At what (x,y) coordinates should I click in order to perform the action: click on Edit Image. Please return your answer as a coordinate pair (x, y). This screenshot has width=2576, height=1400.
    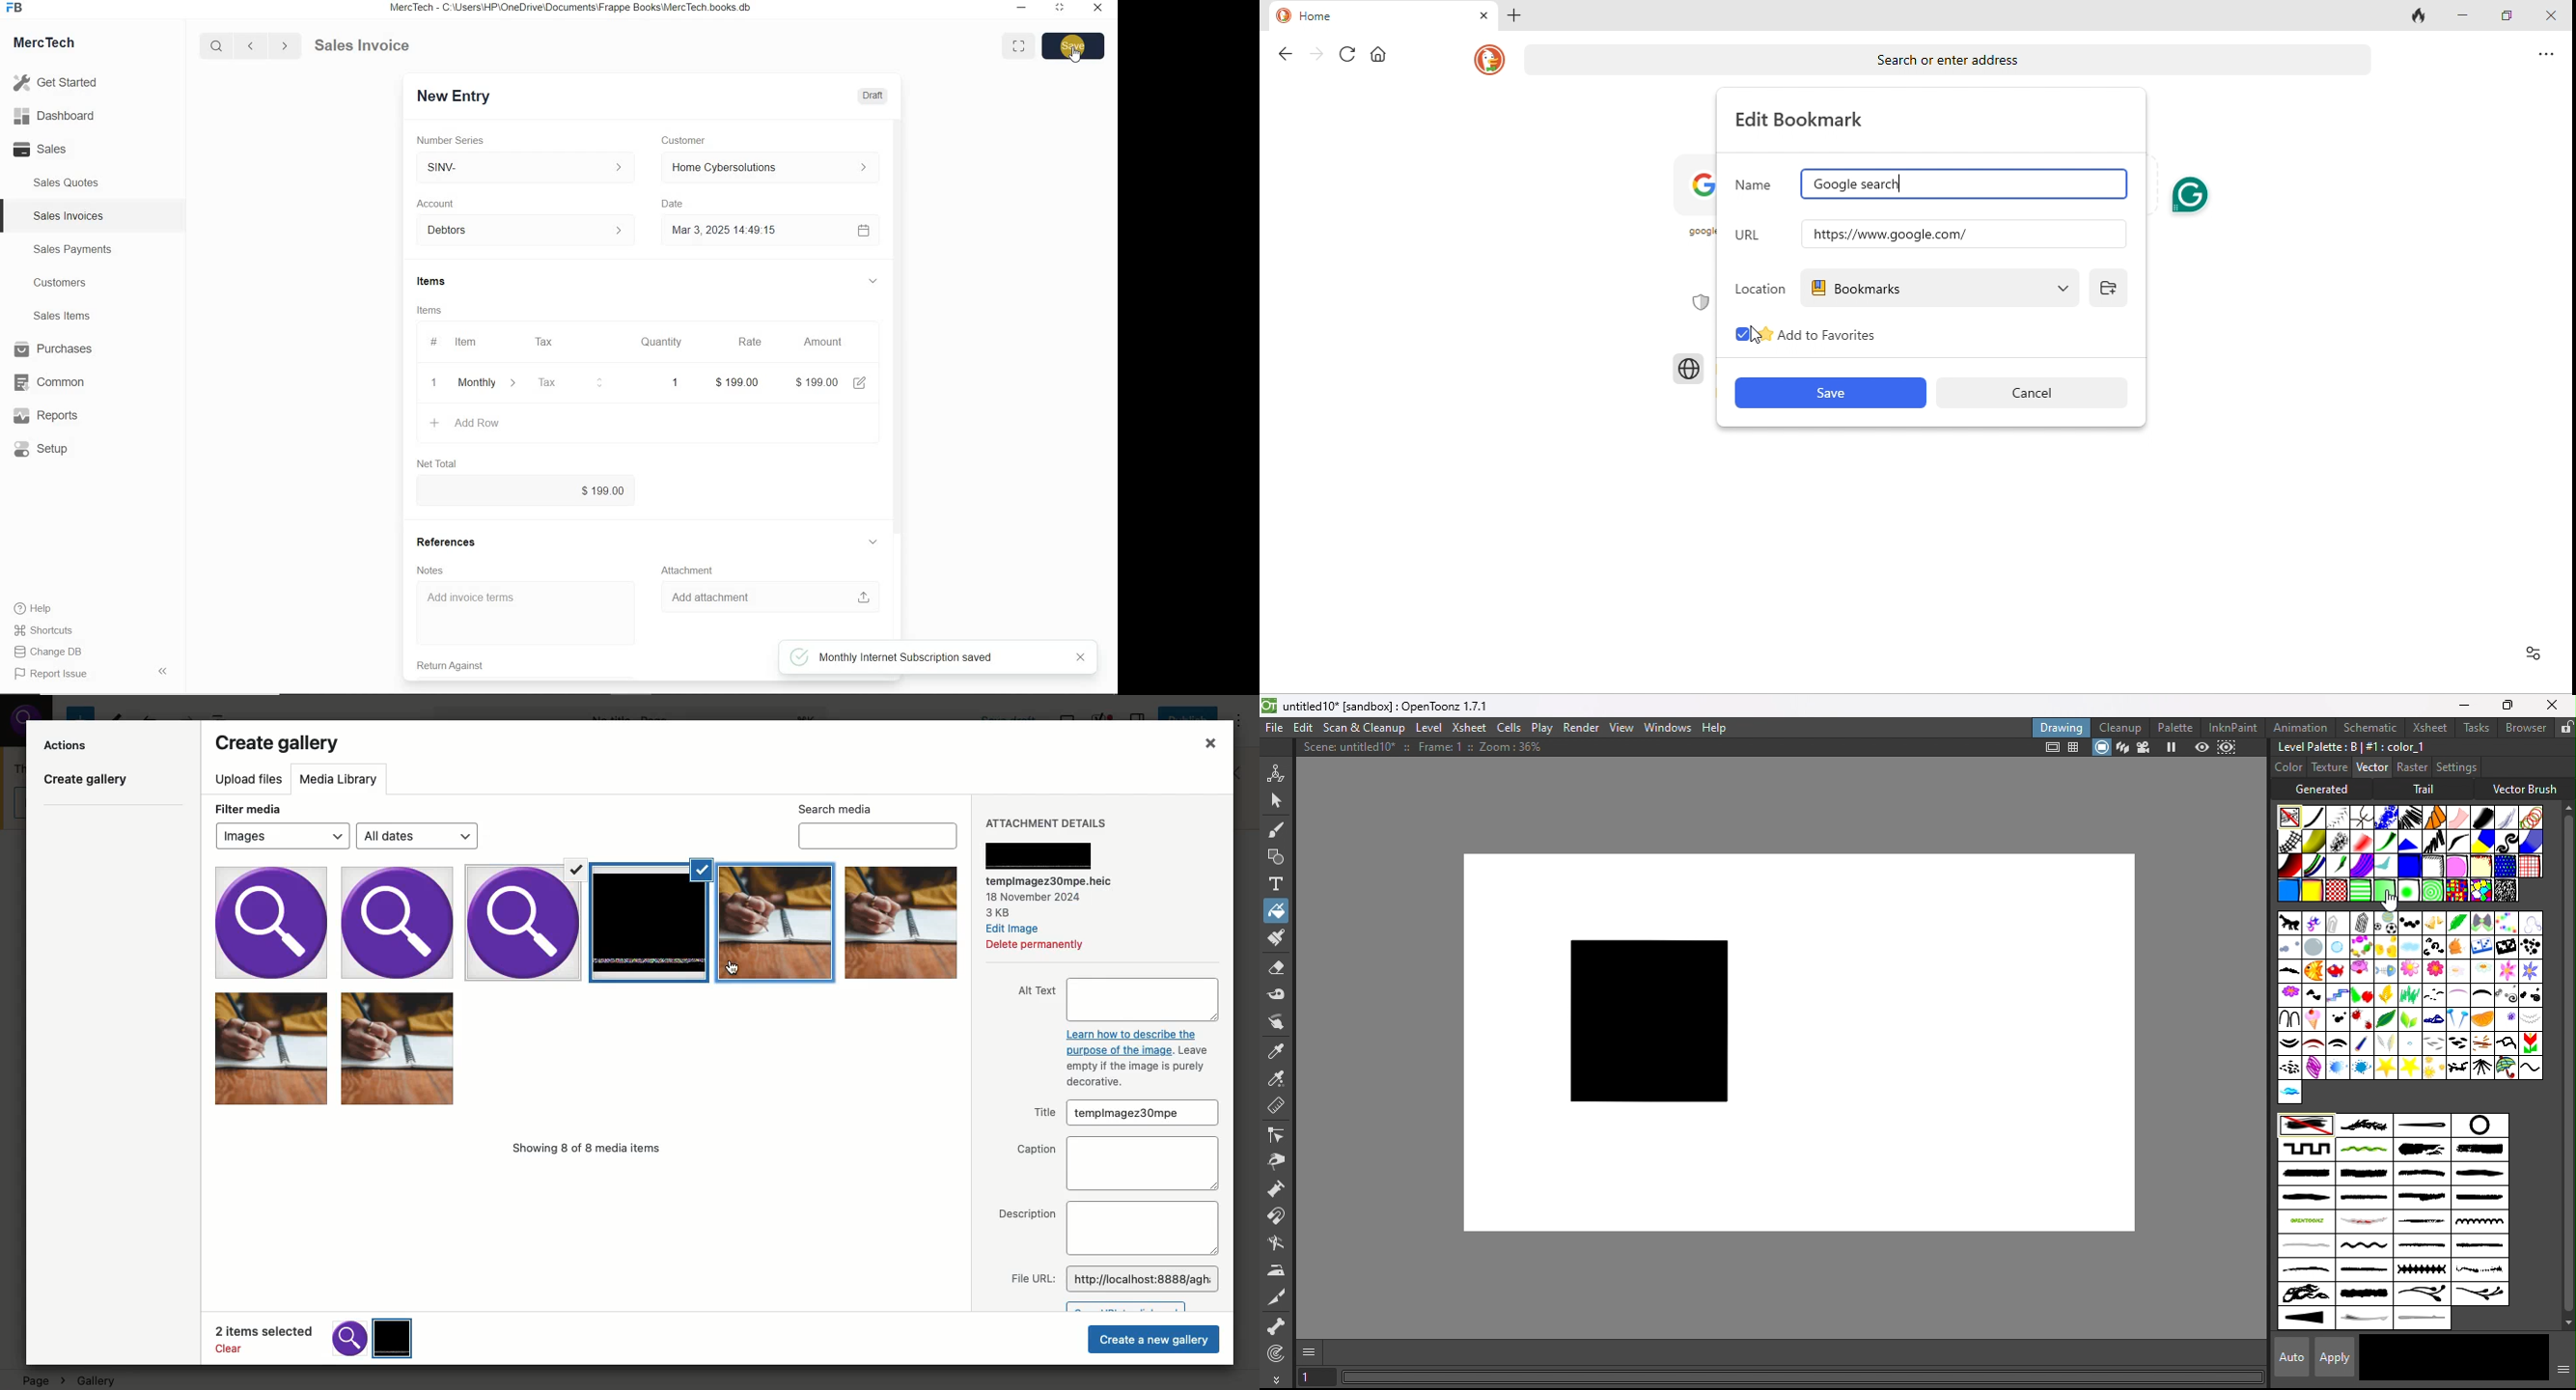
    Looking at the image, I should click on (1027, 929).